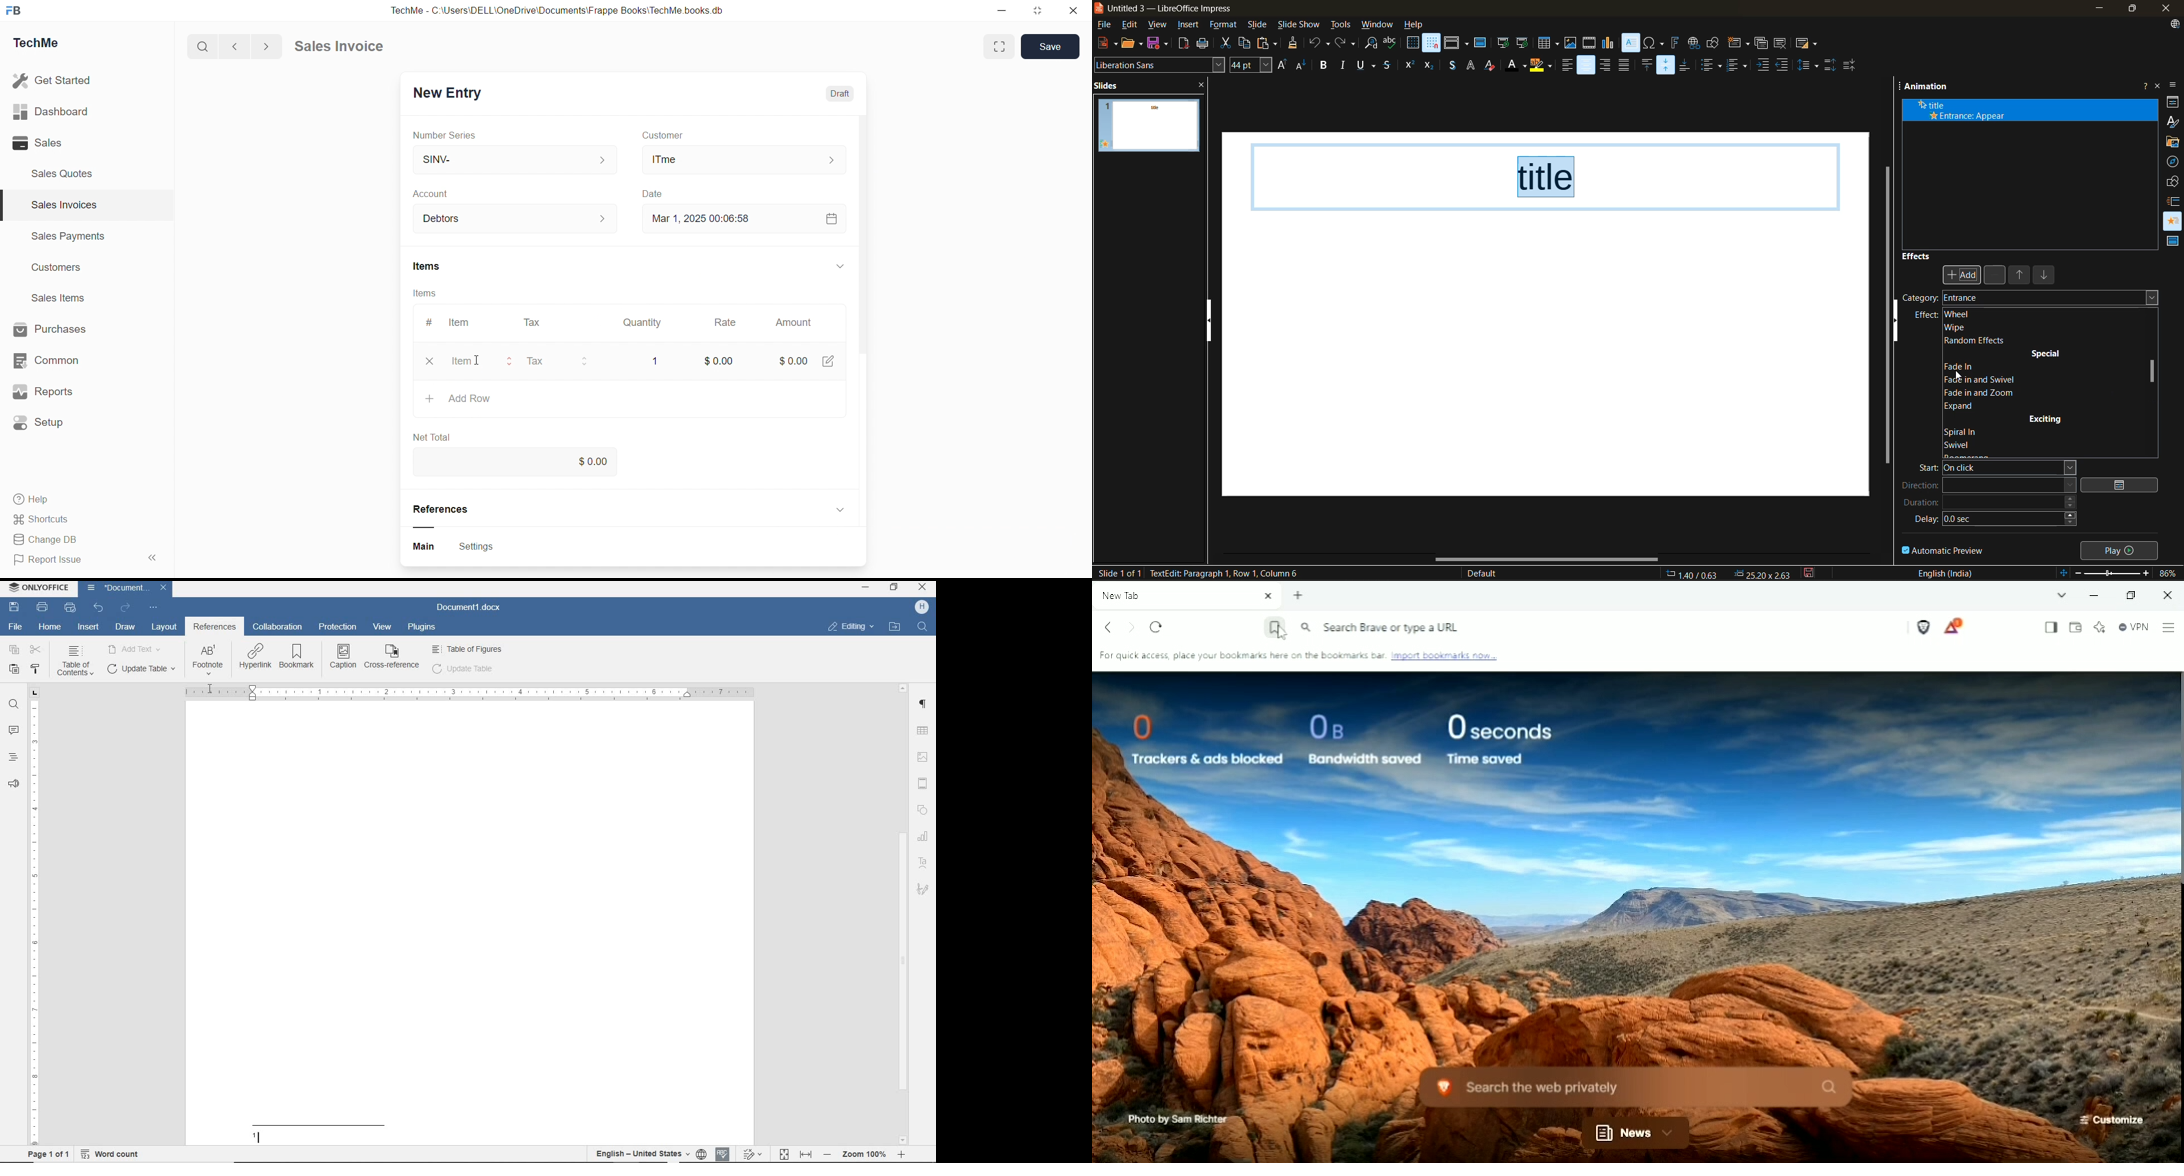  What do you see at coordinates (459, 399) in the screenshot?
I see `+ Add Row` at bounding box center [459, 399].